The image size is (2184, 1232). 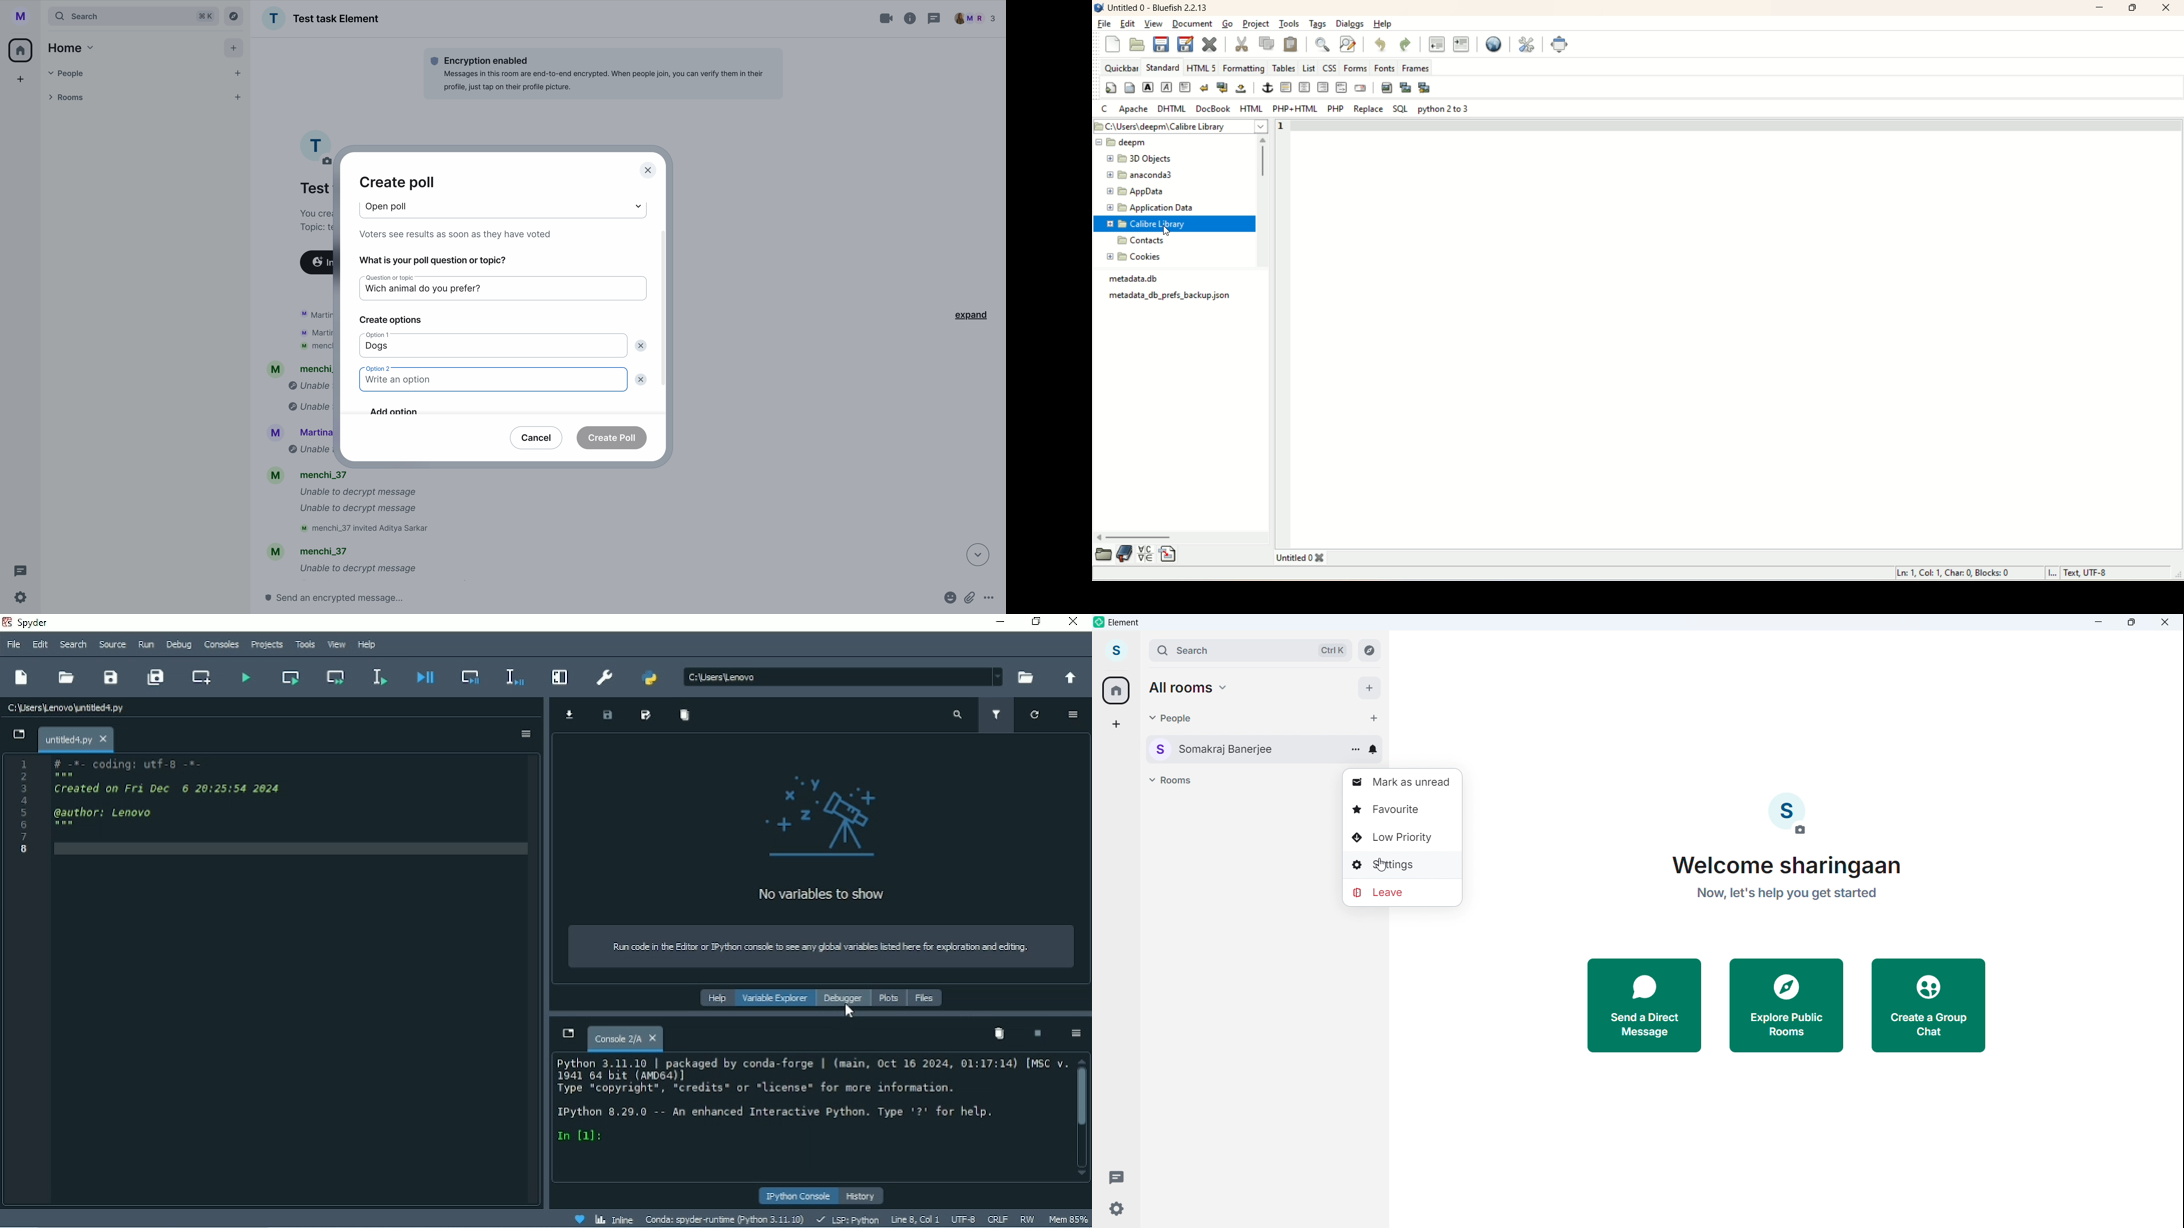 What do you see at coordinates (1169, 233) in the screenshot?
I see `cursor` at bounding box center [1169, 233].